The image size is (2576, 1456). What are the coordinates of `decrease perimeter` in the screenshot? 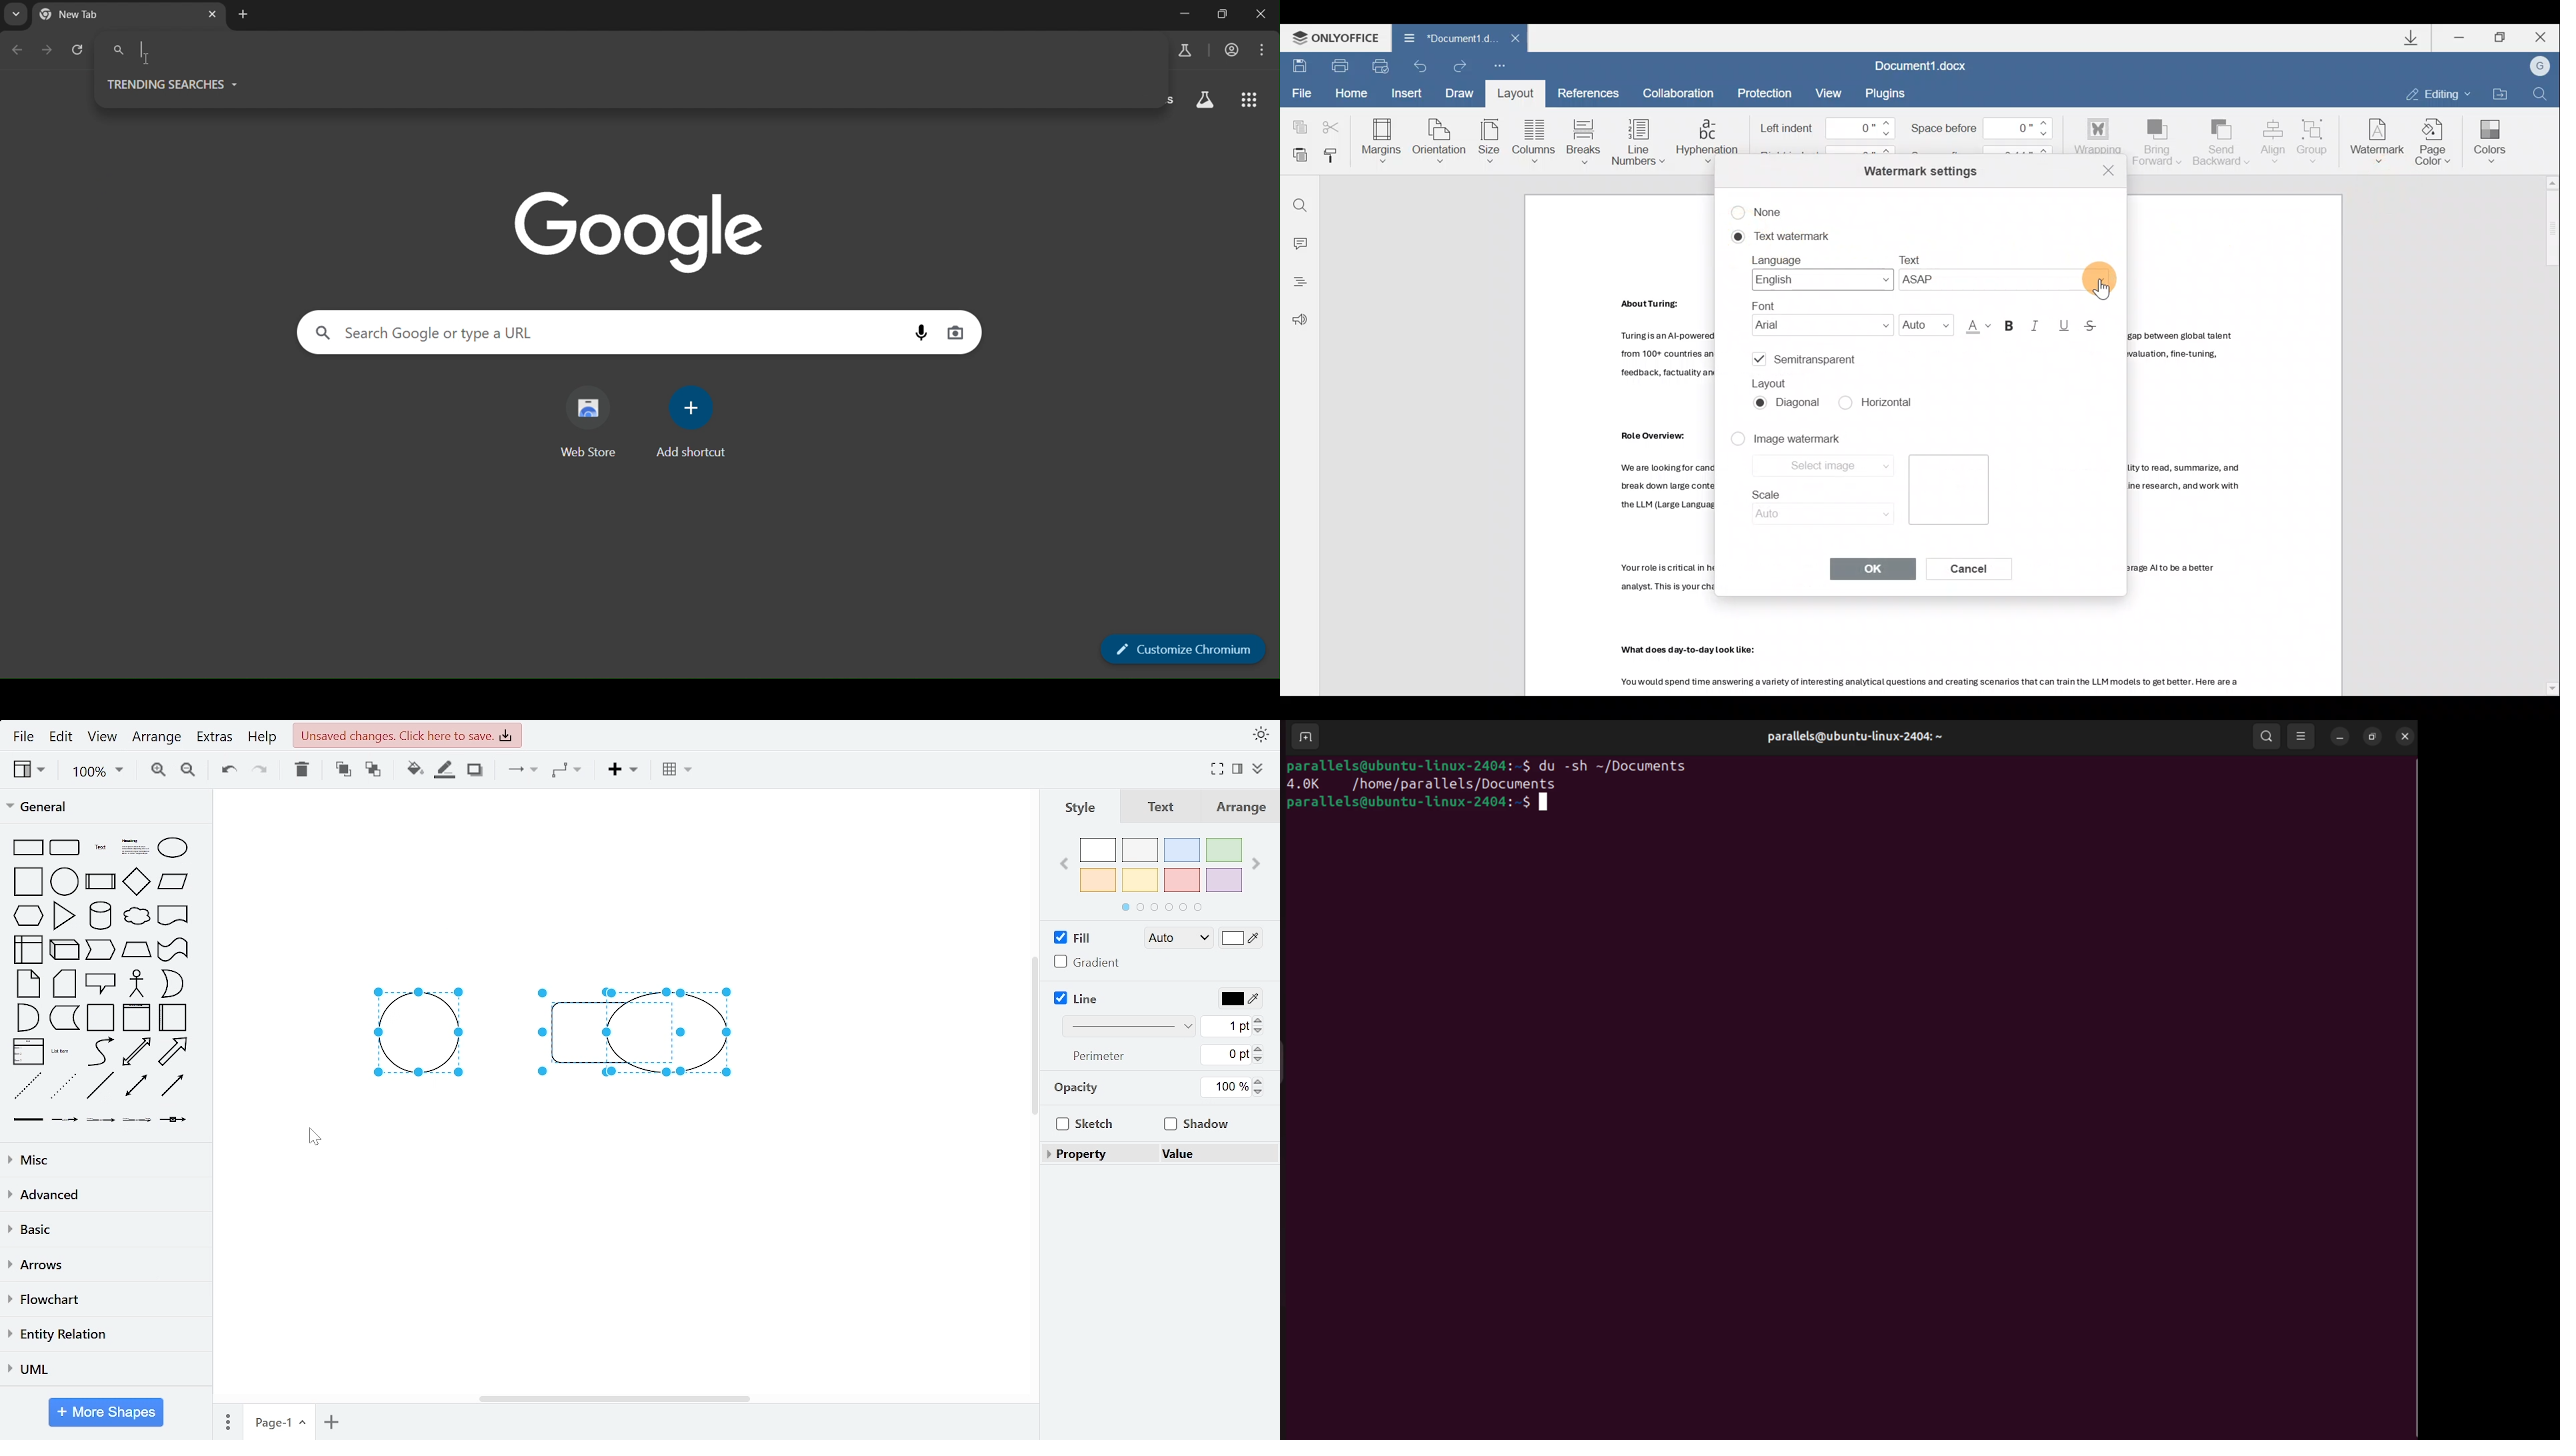 It's located at (1261, 1059).